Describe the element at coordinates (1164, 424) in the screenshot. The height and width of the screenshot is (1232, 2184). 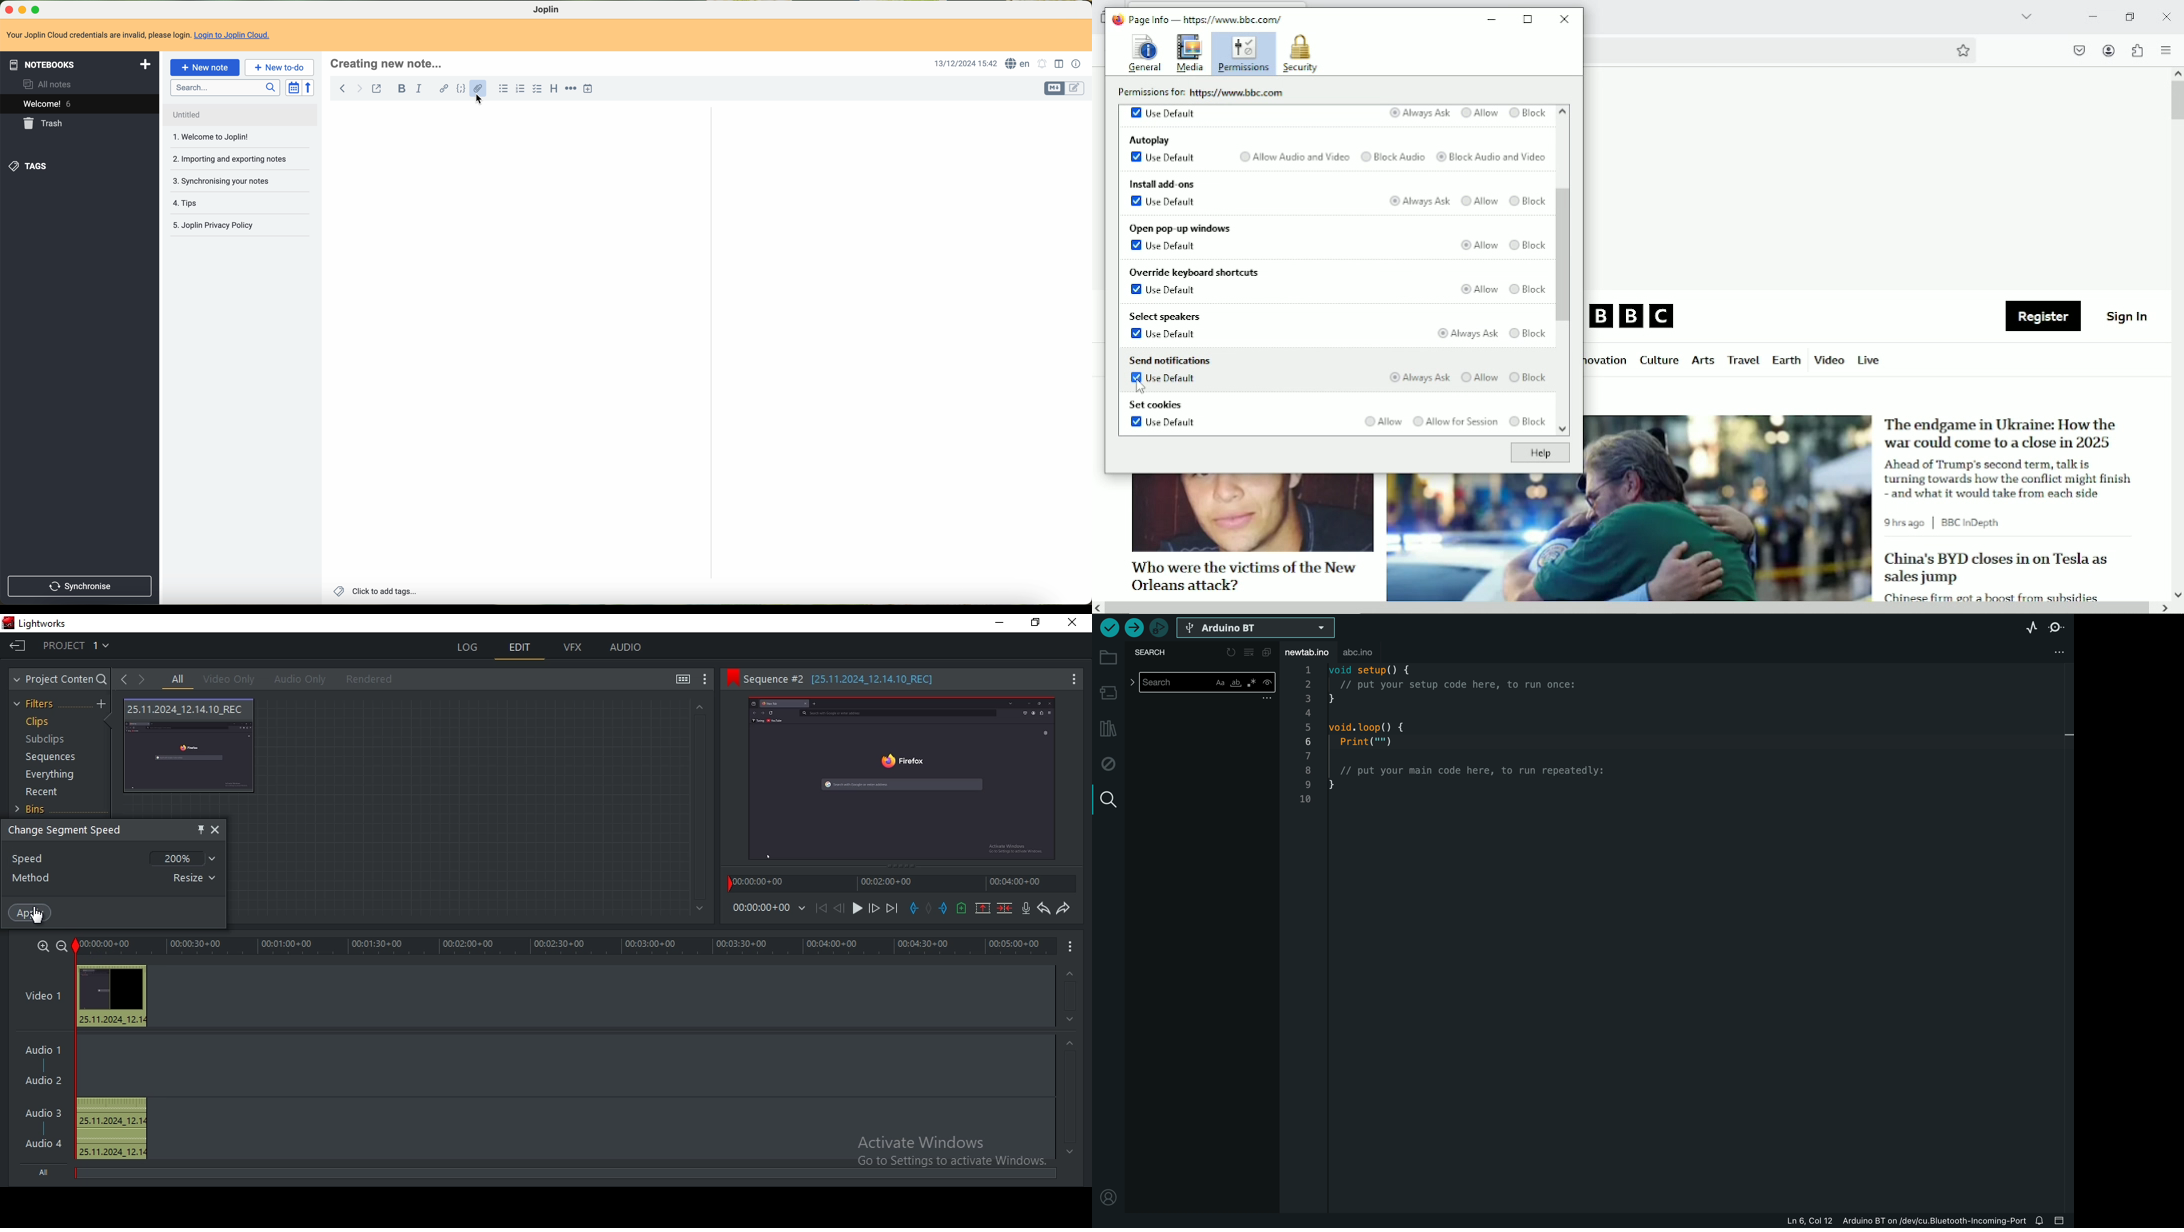
I see `Use default` at that location.